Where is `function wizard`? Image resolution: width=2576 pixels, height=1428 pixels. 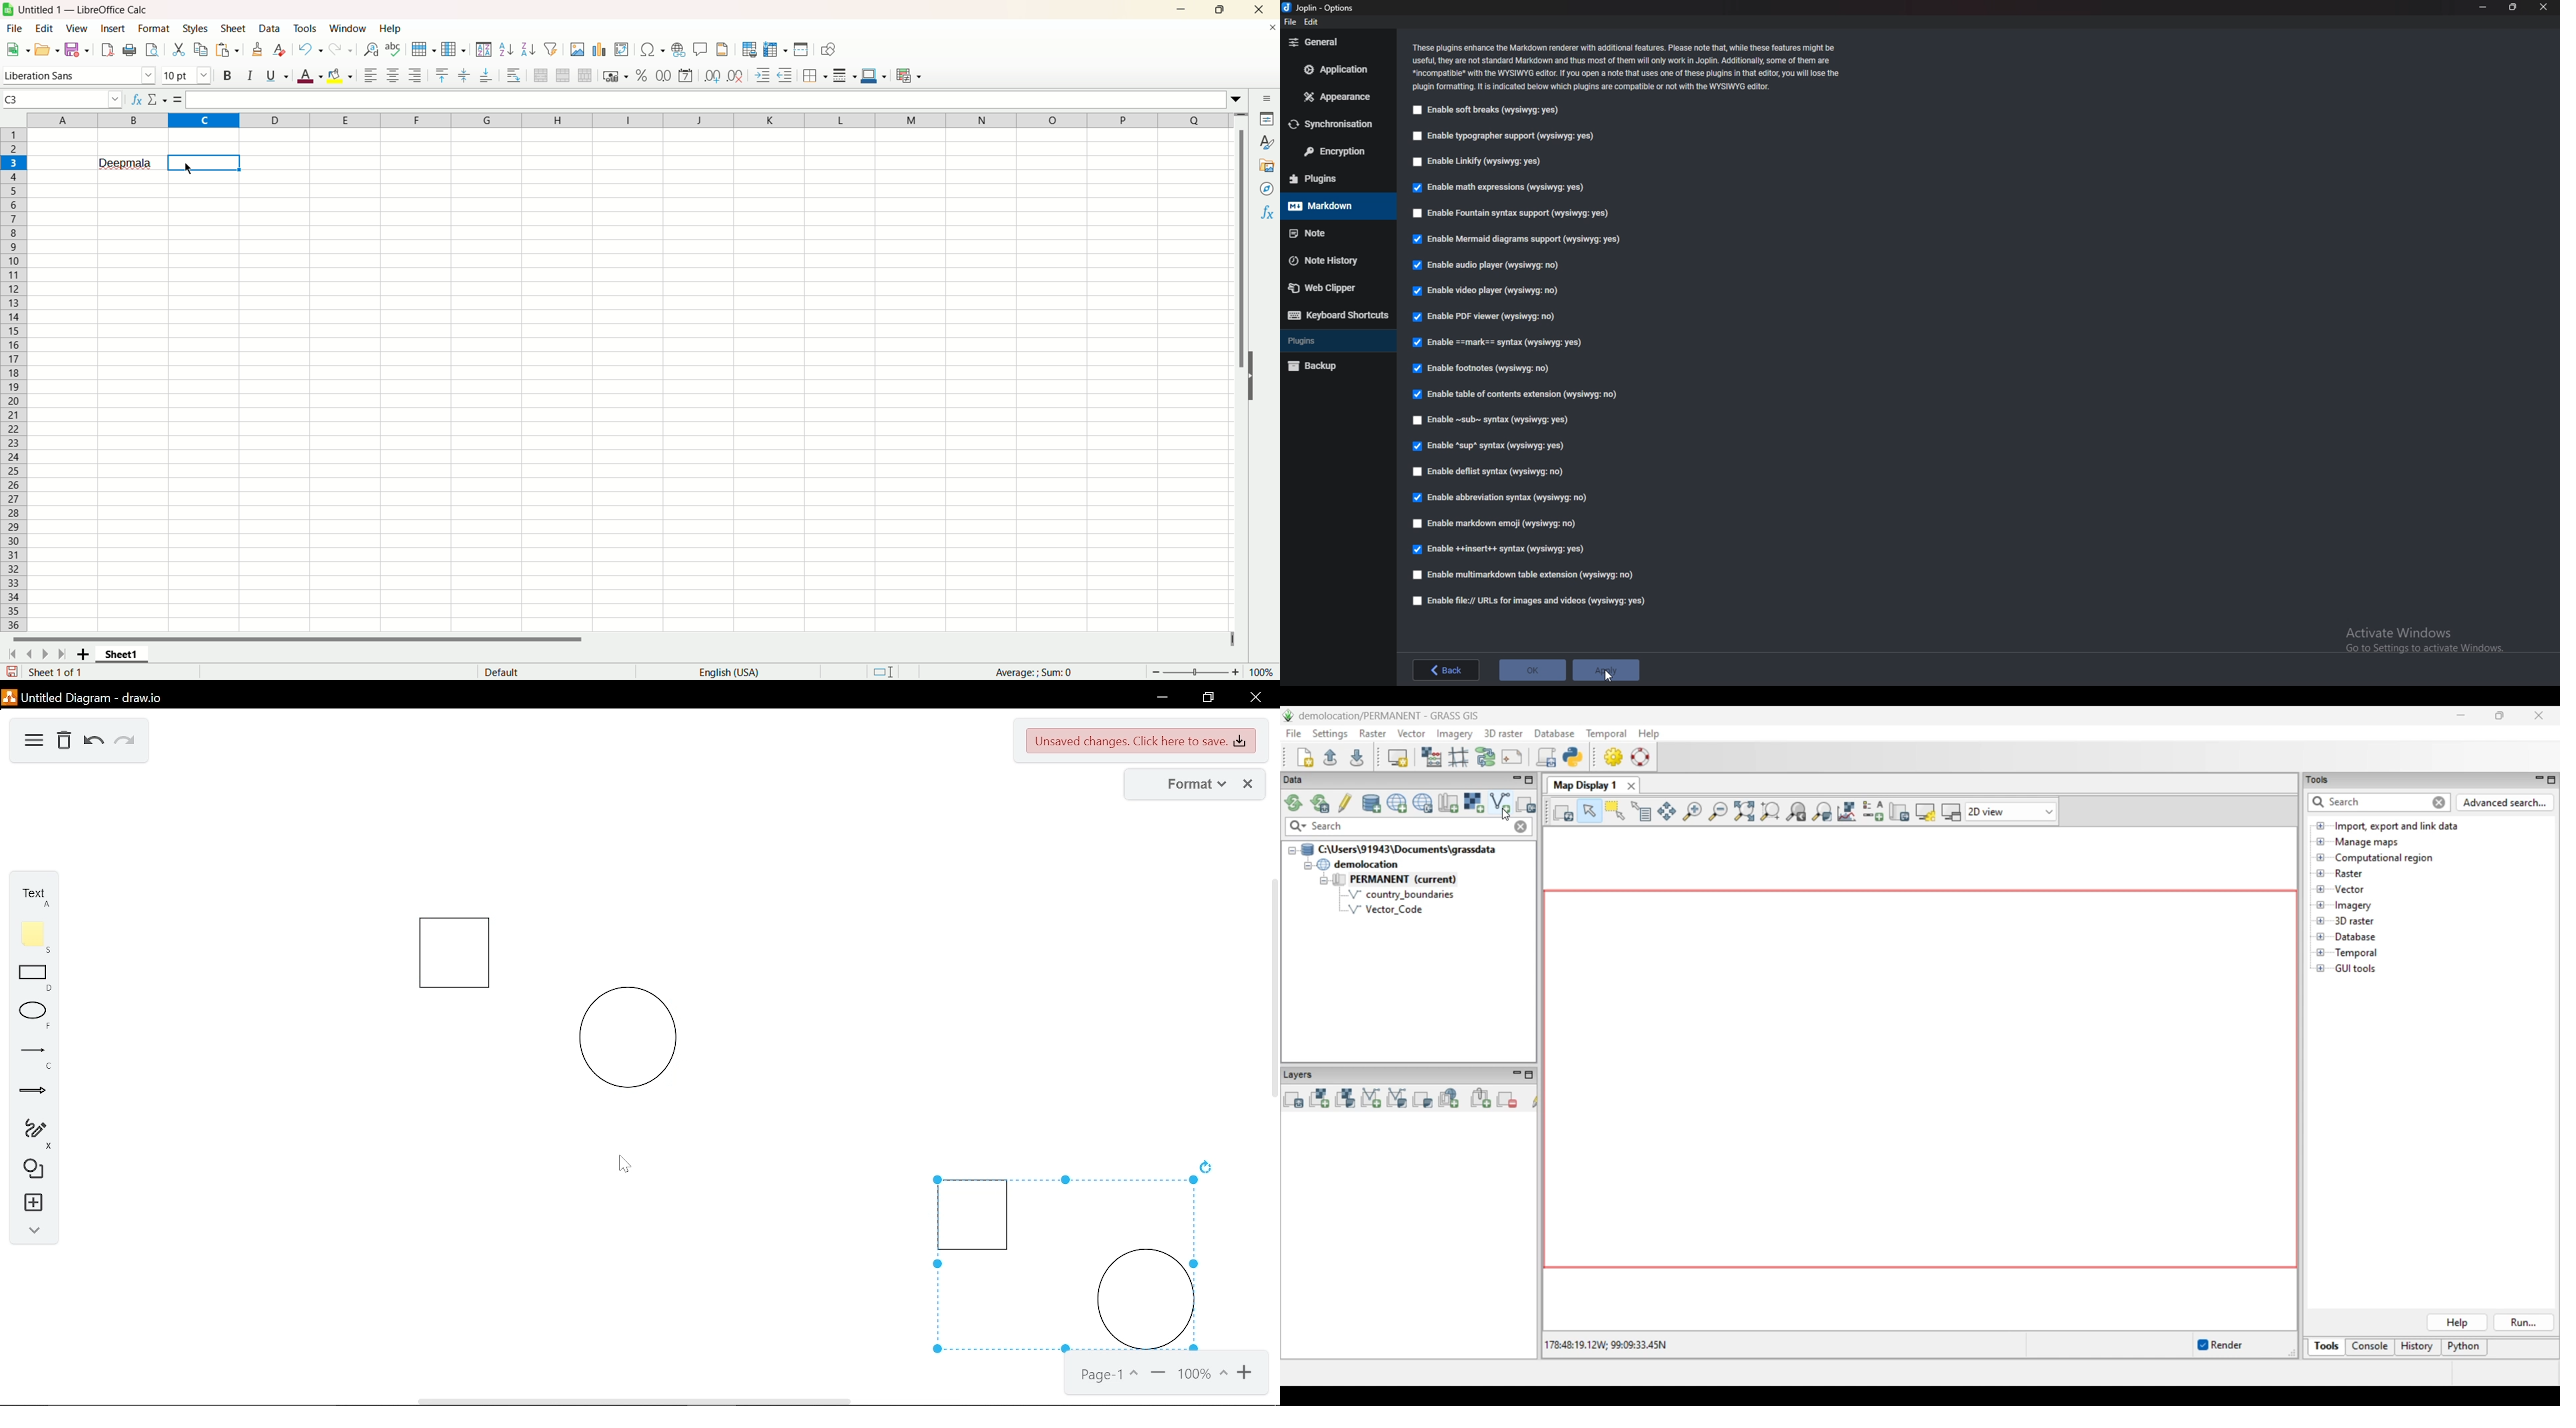 function wizard is located at coordinates (137, 99).